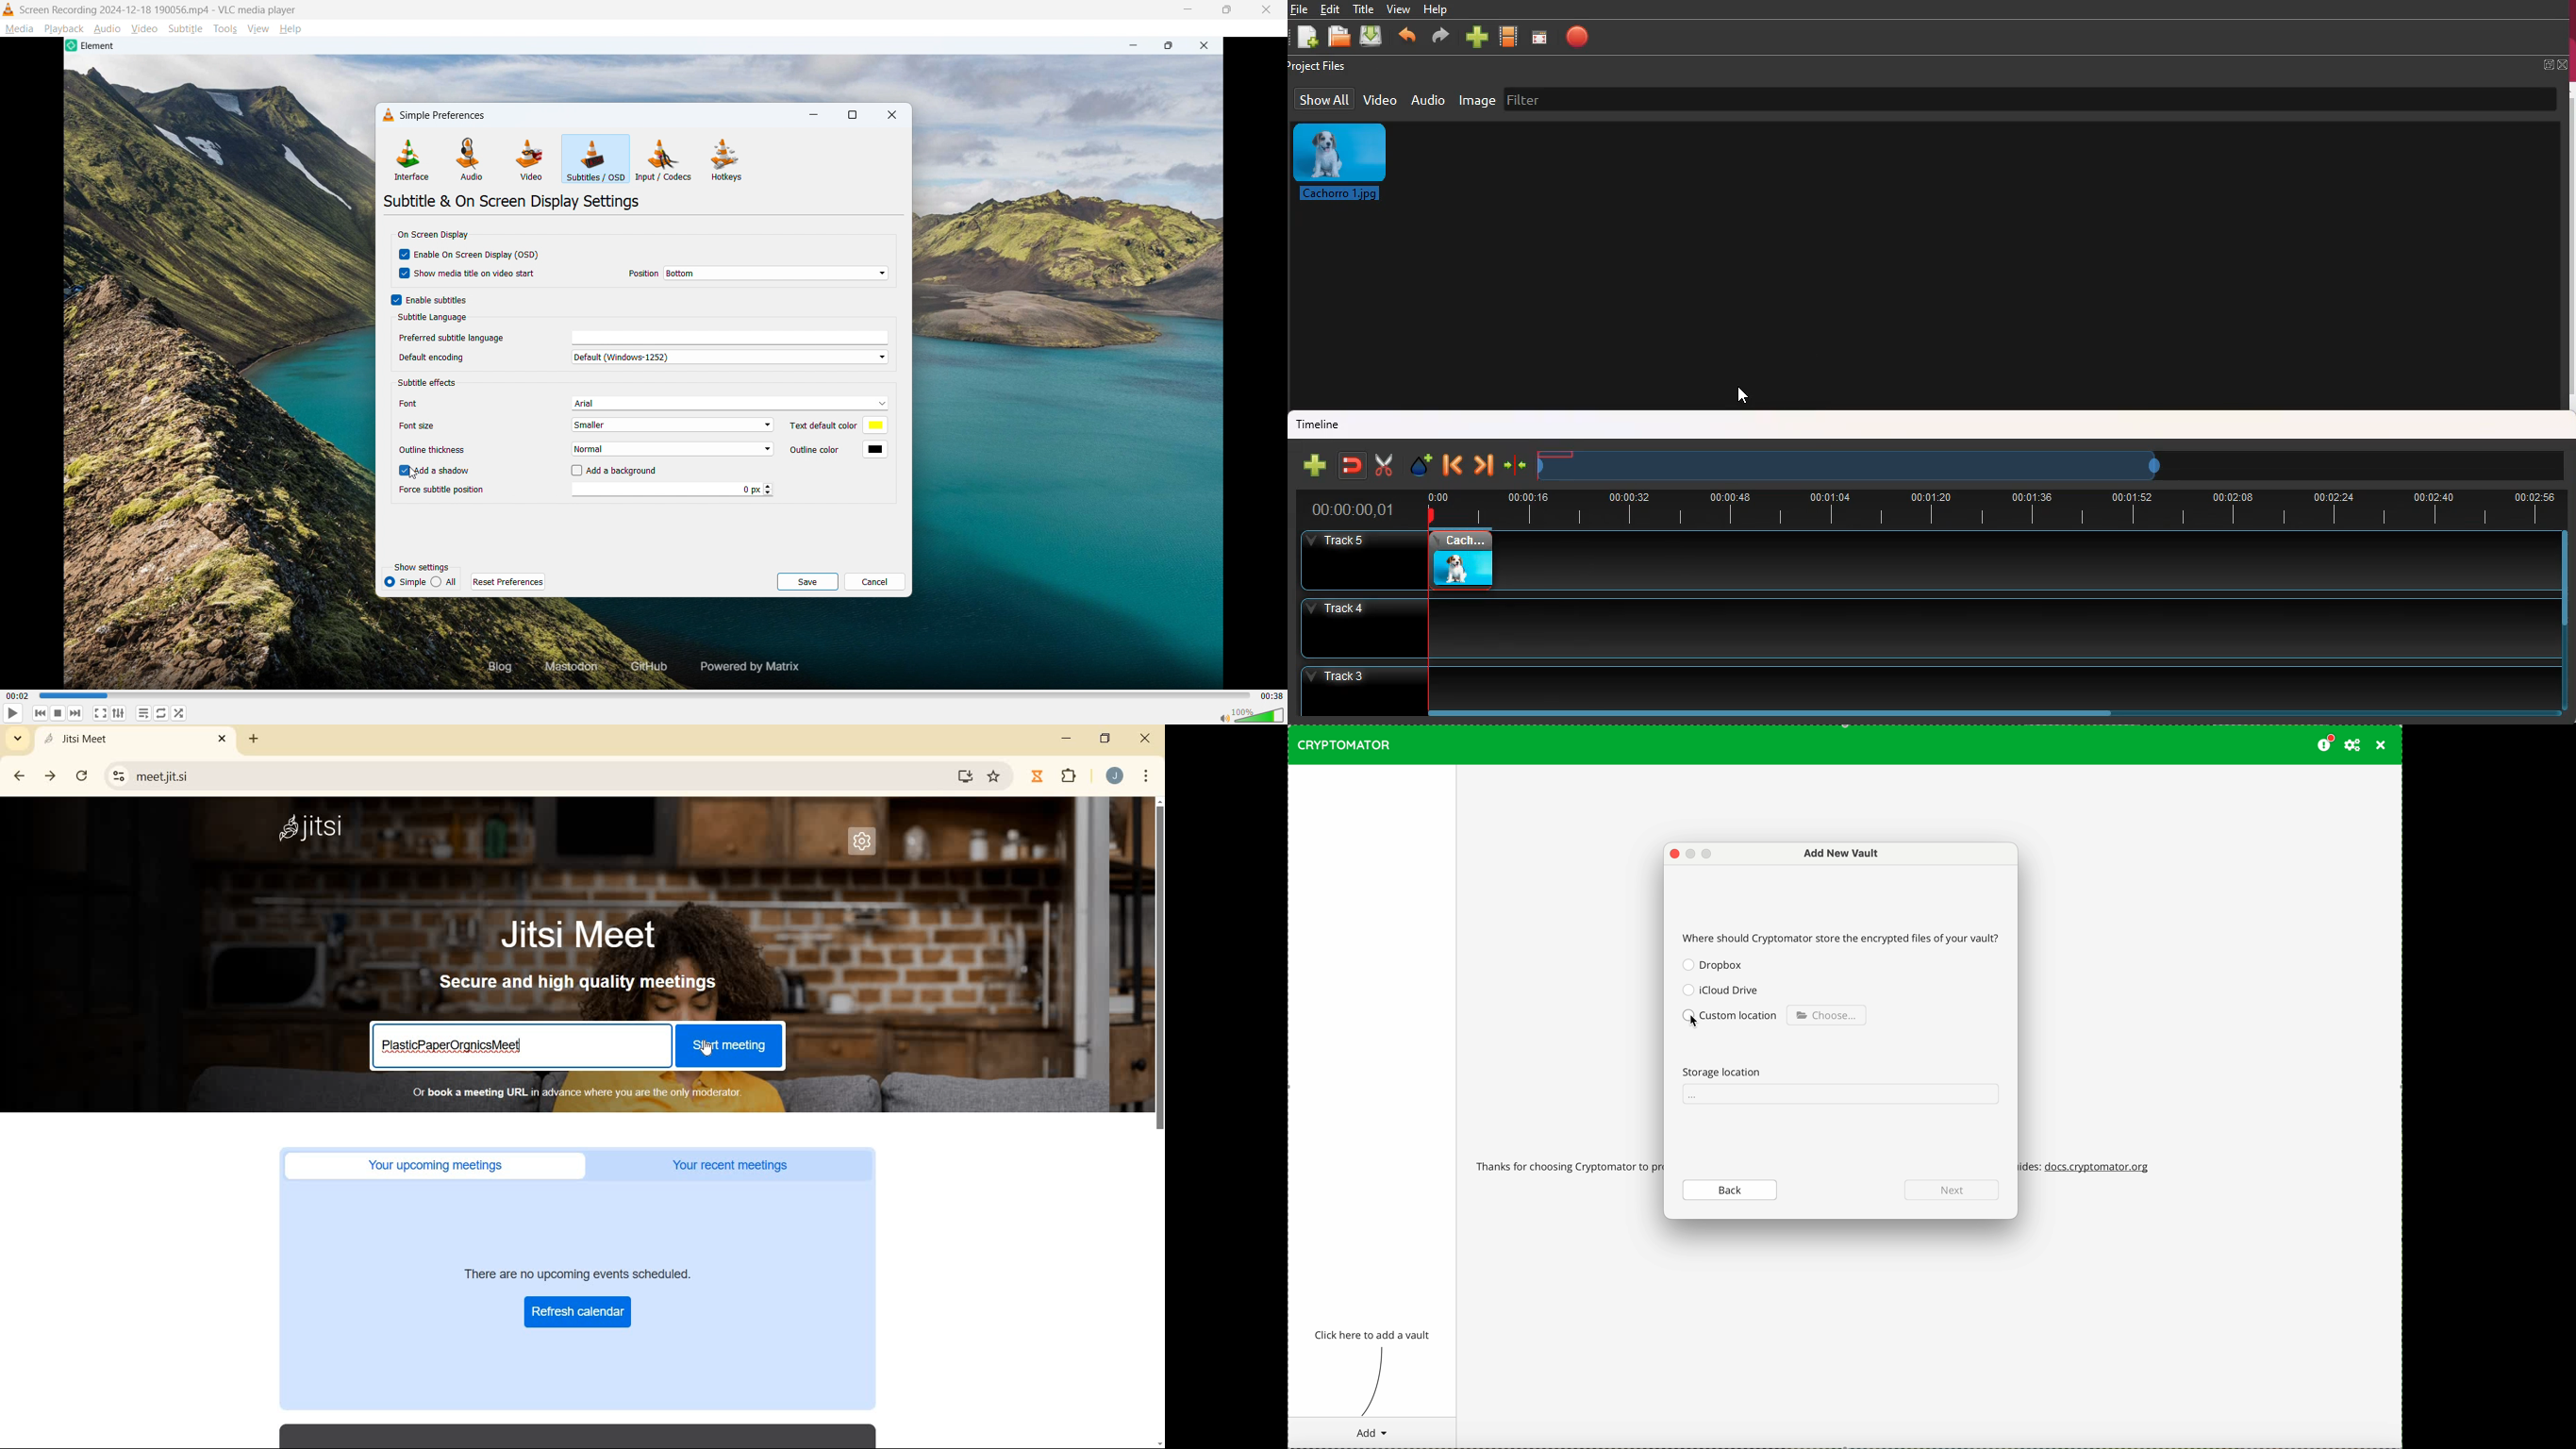 The height and width of the screenshot is (1456, 2576). I want to click on current open tan, so click(138, 739).